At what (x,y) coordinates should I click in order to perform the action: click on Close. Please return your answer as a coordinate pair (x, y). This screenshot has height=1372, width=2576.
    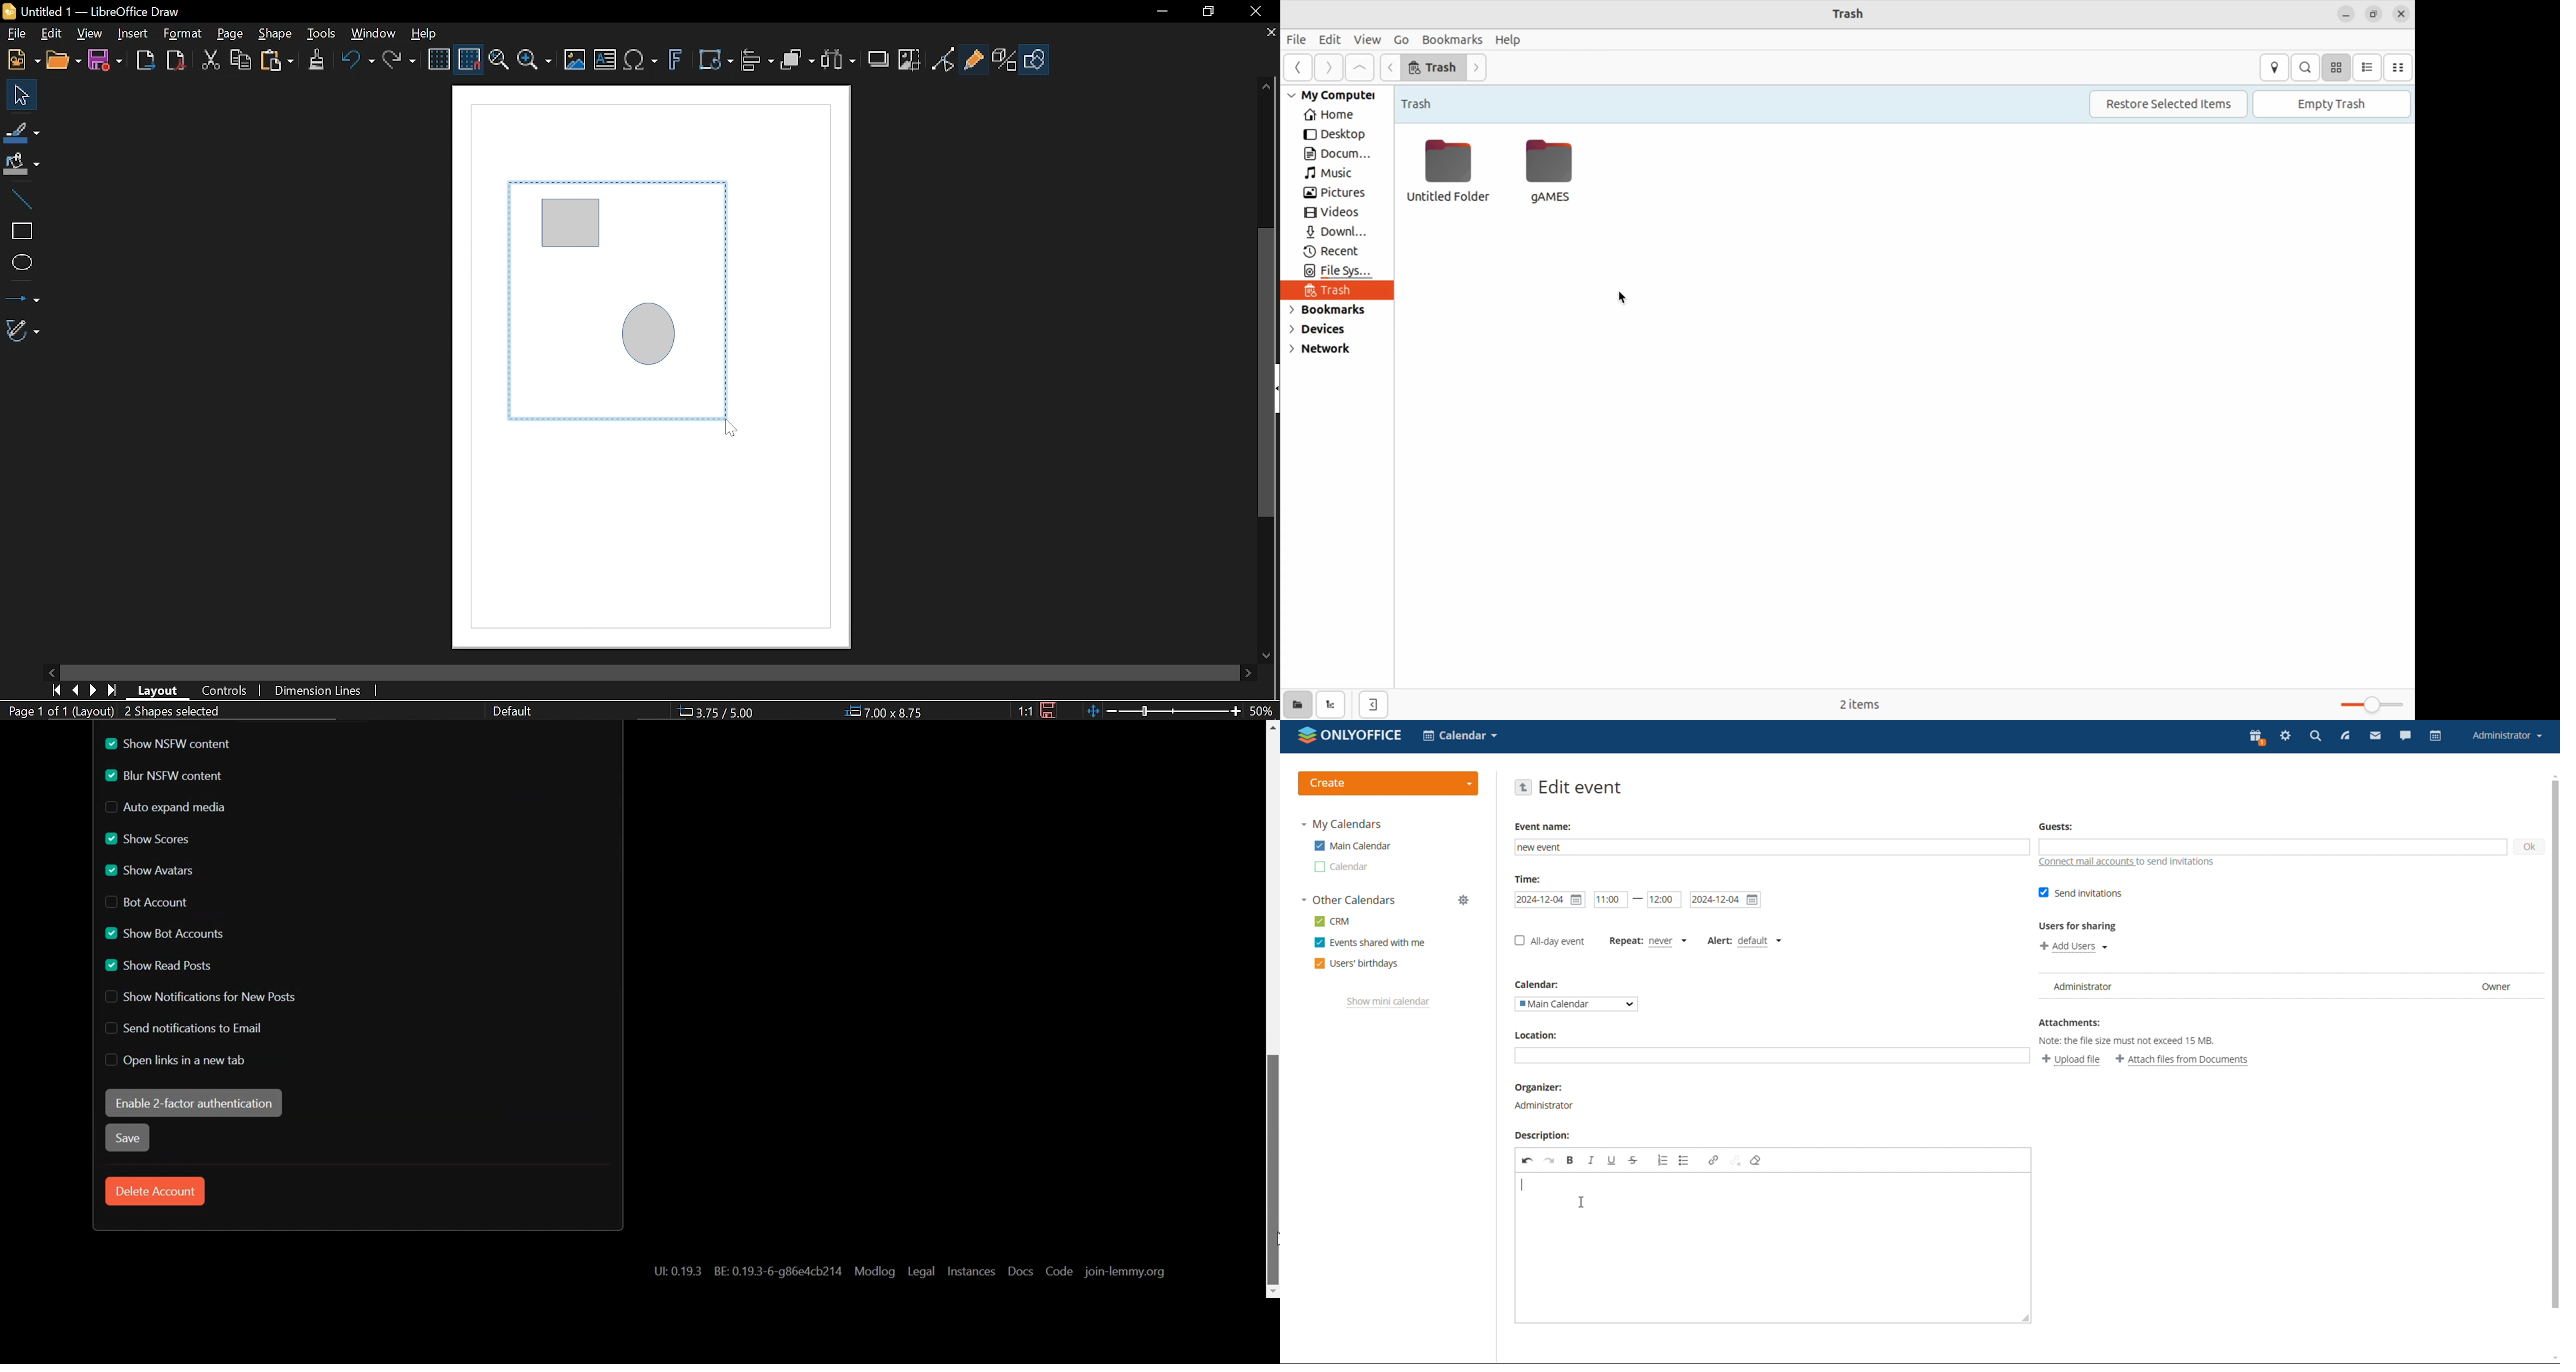
    Looking at the image, I should click on (1258, 11).